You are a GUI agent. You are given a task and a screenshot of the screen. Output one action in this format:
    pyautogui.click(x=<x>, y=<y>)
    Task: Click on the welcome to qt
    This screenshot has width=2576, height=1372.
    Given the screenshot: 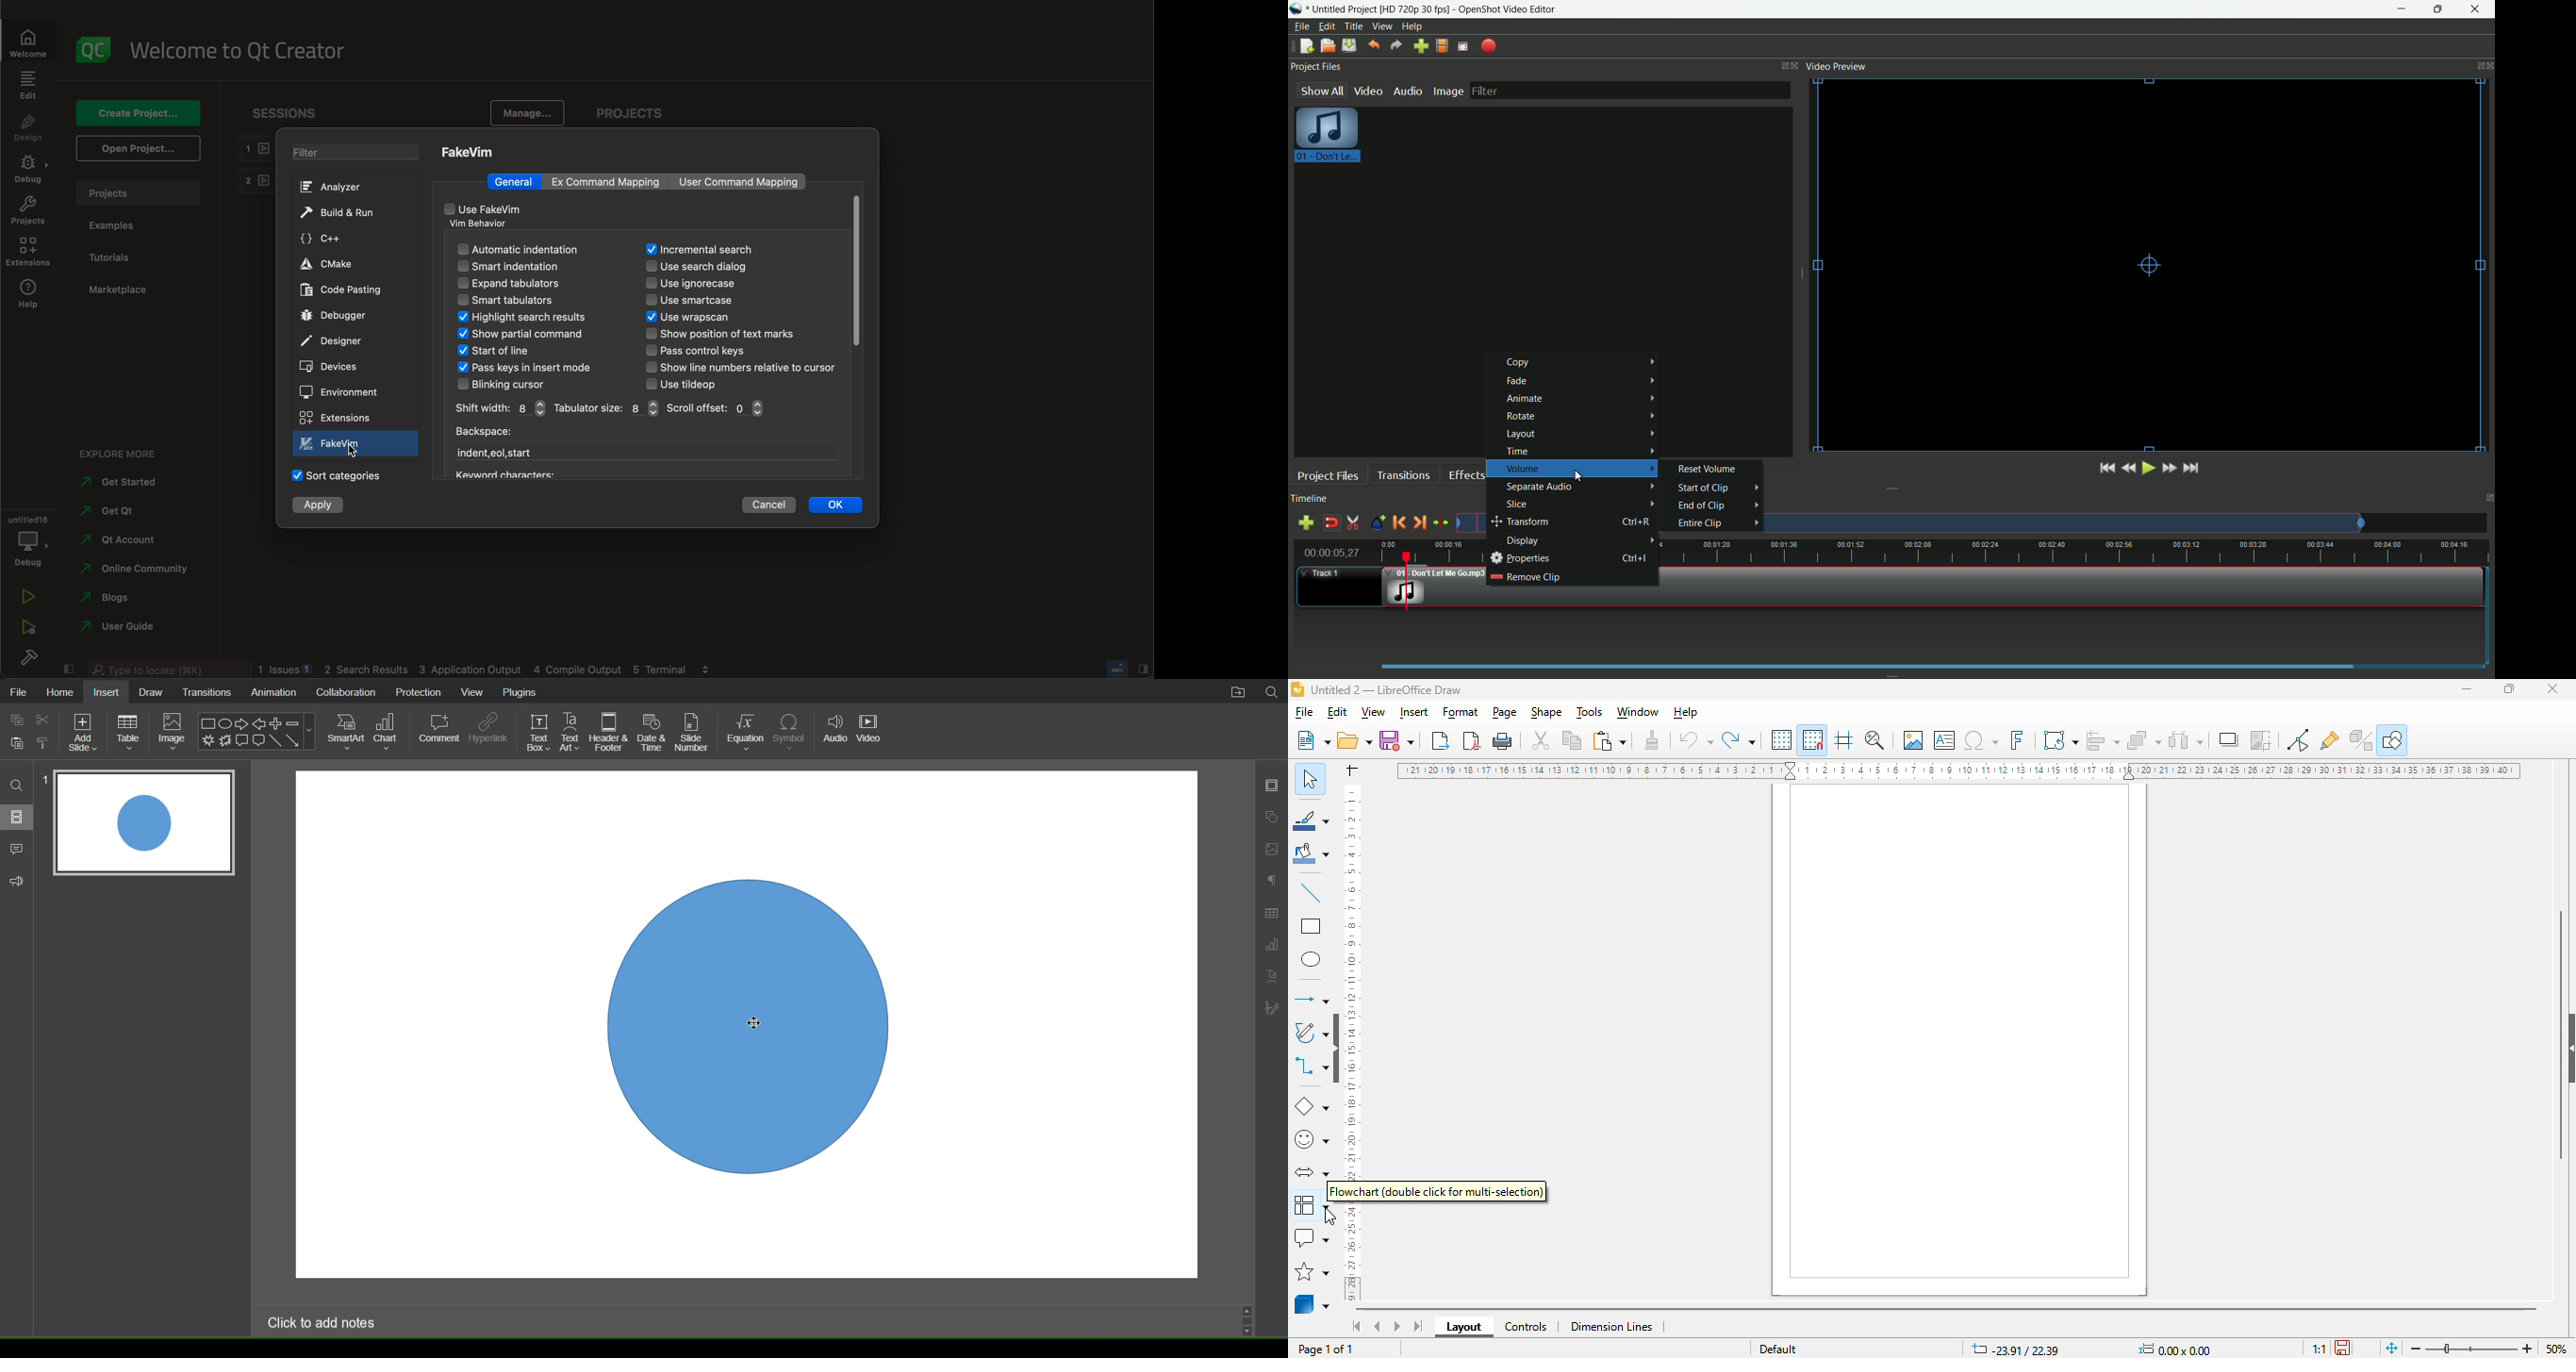 What is the action you would take?
    pyautogui.click(x=242, y=51)
    